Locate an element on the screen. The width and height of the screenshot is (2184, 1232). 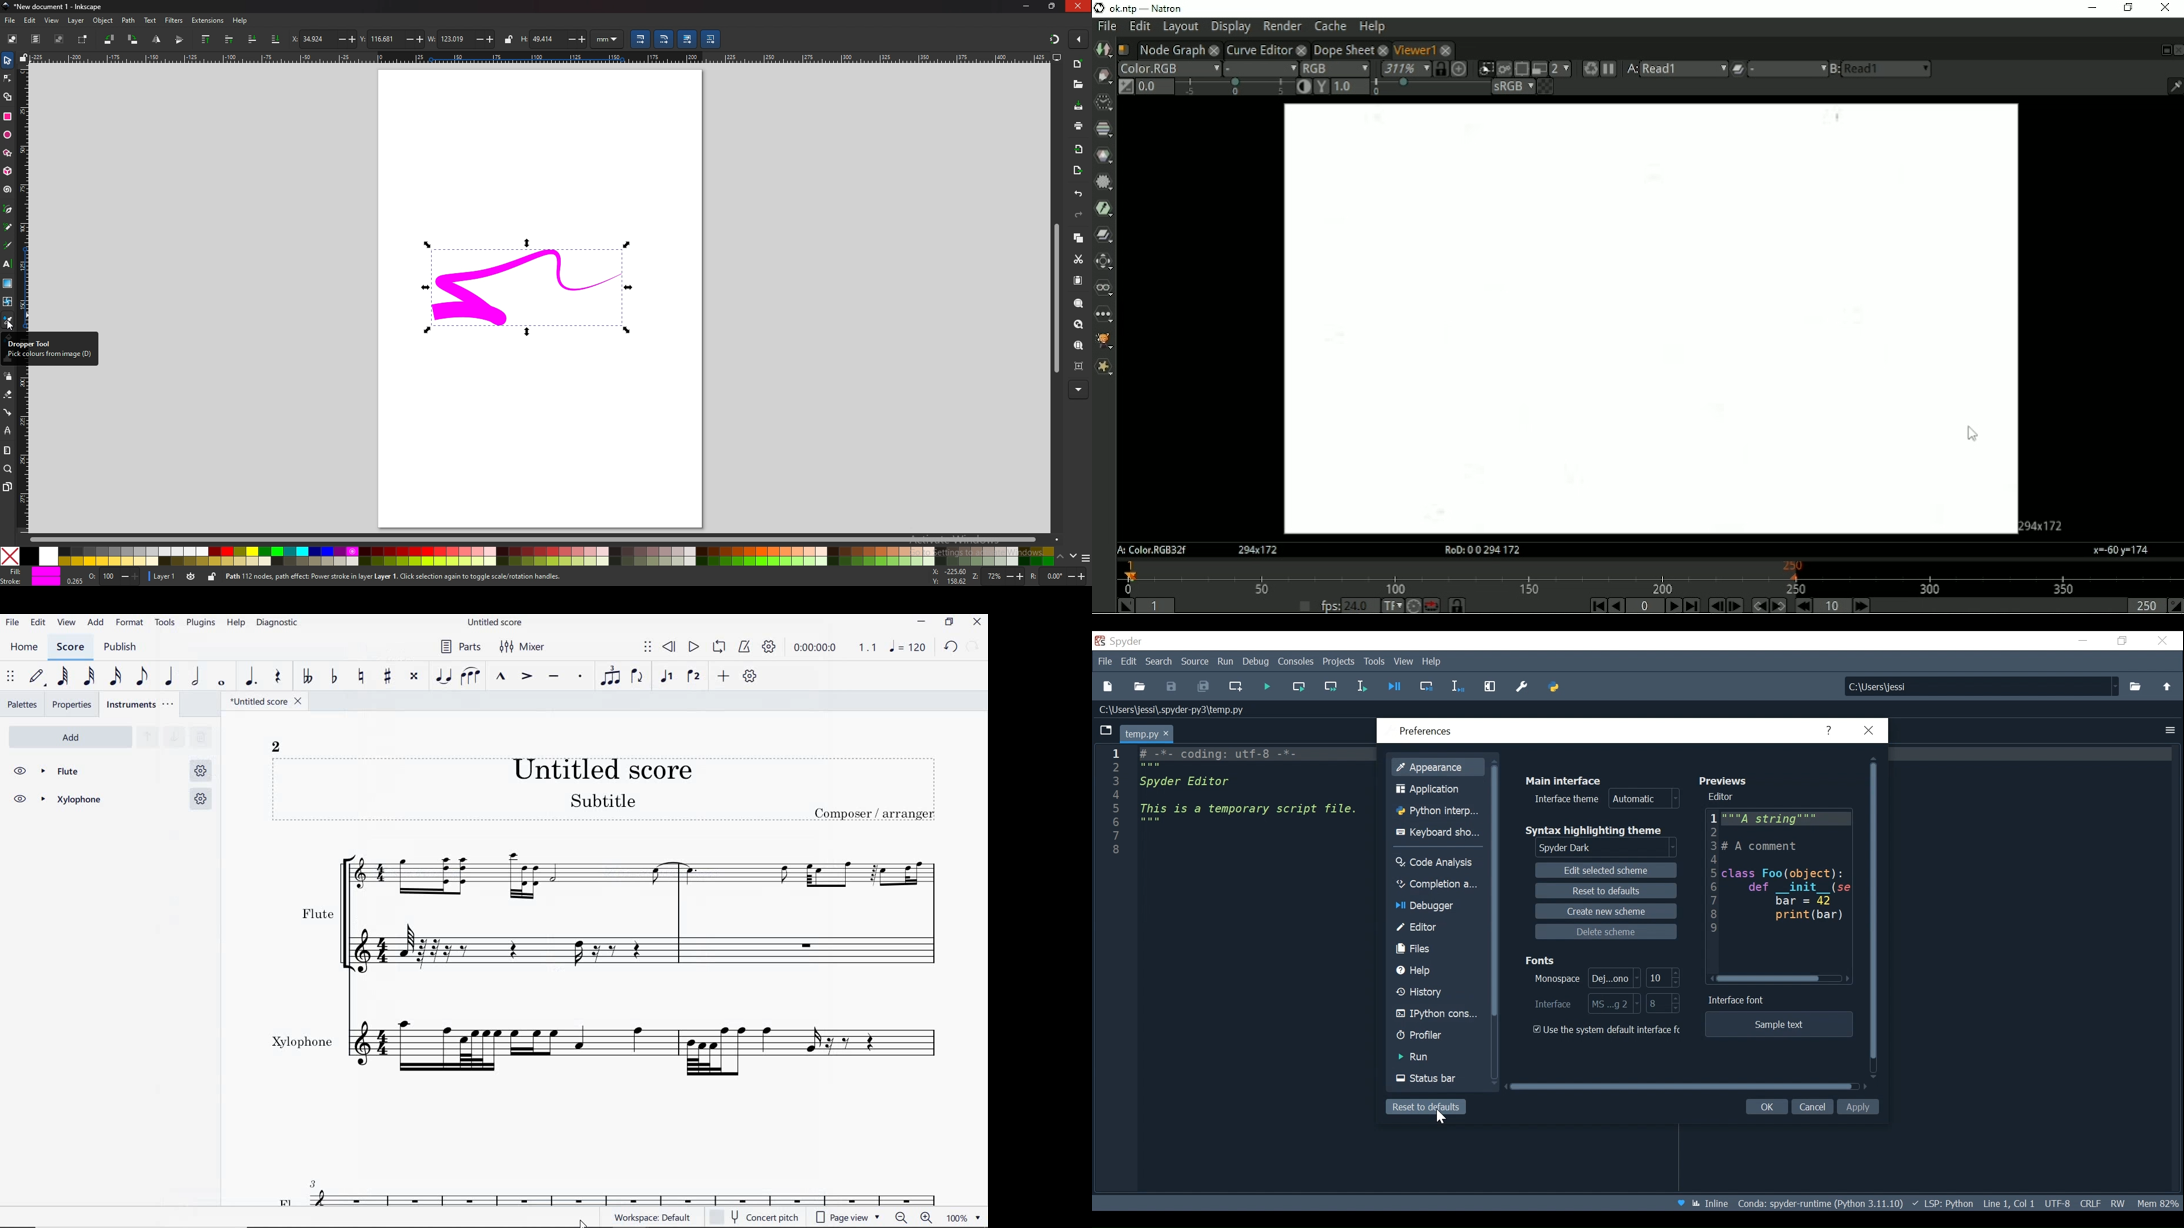
Help Spyder is located at coordinates (1681, 1204).